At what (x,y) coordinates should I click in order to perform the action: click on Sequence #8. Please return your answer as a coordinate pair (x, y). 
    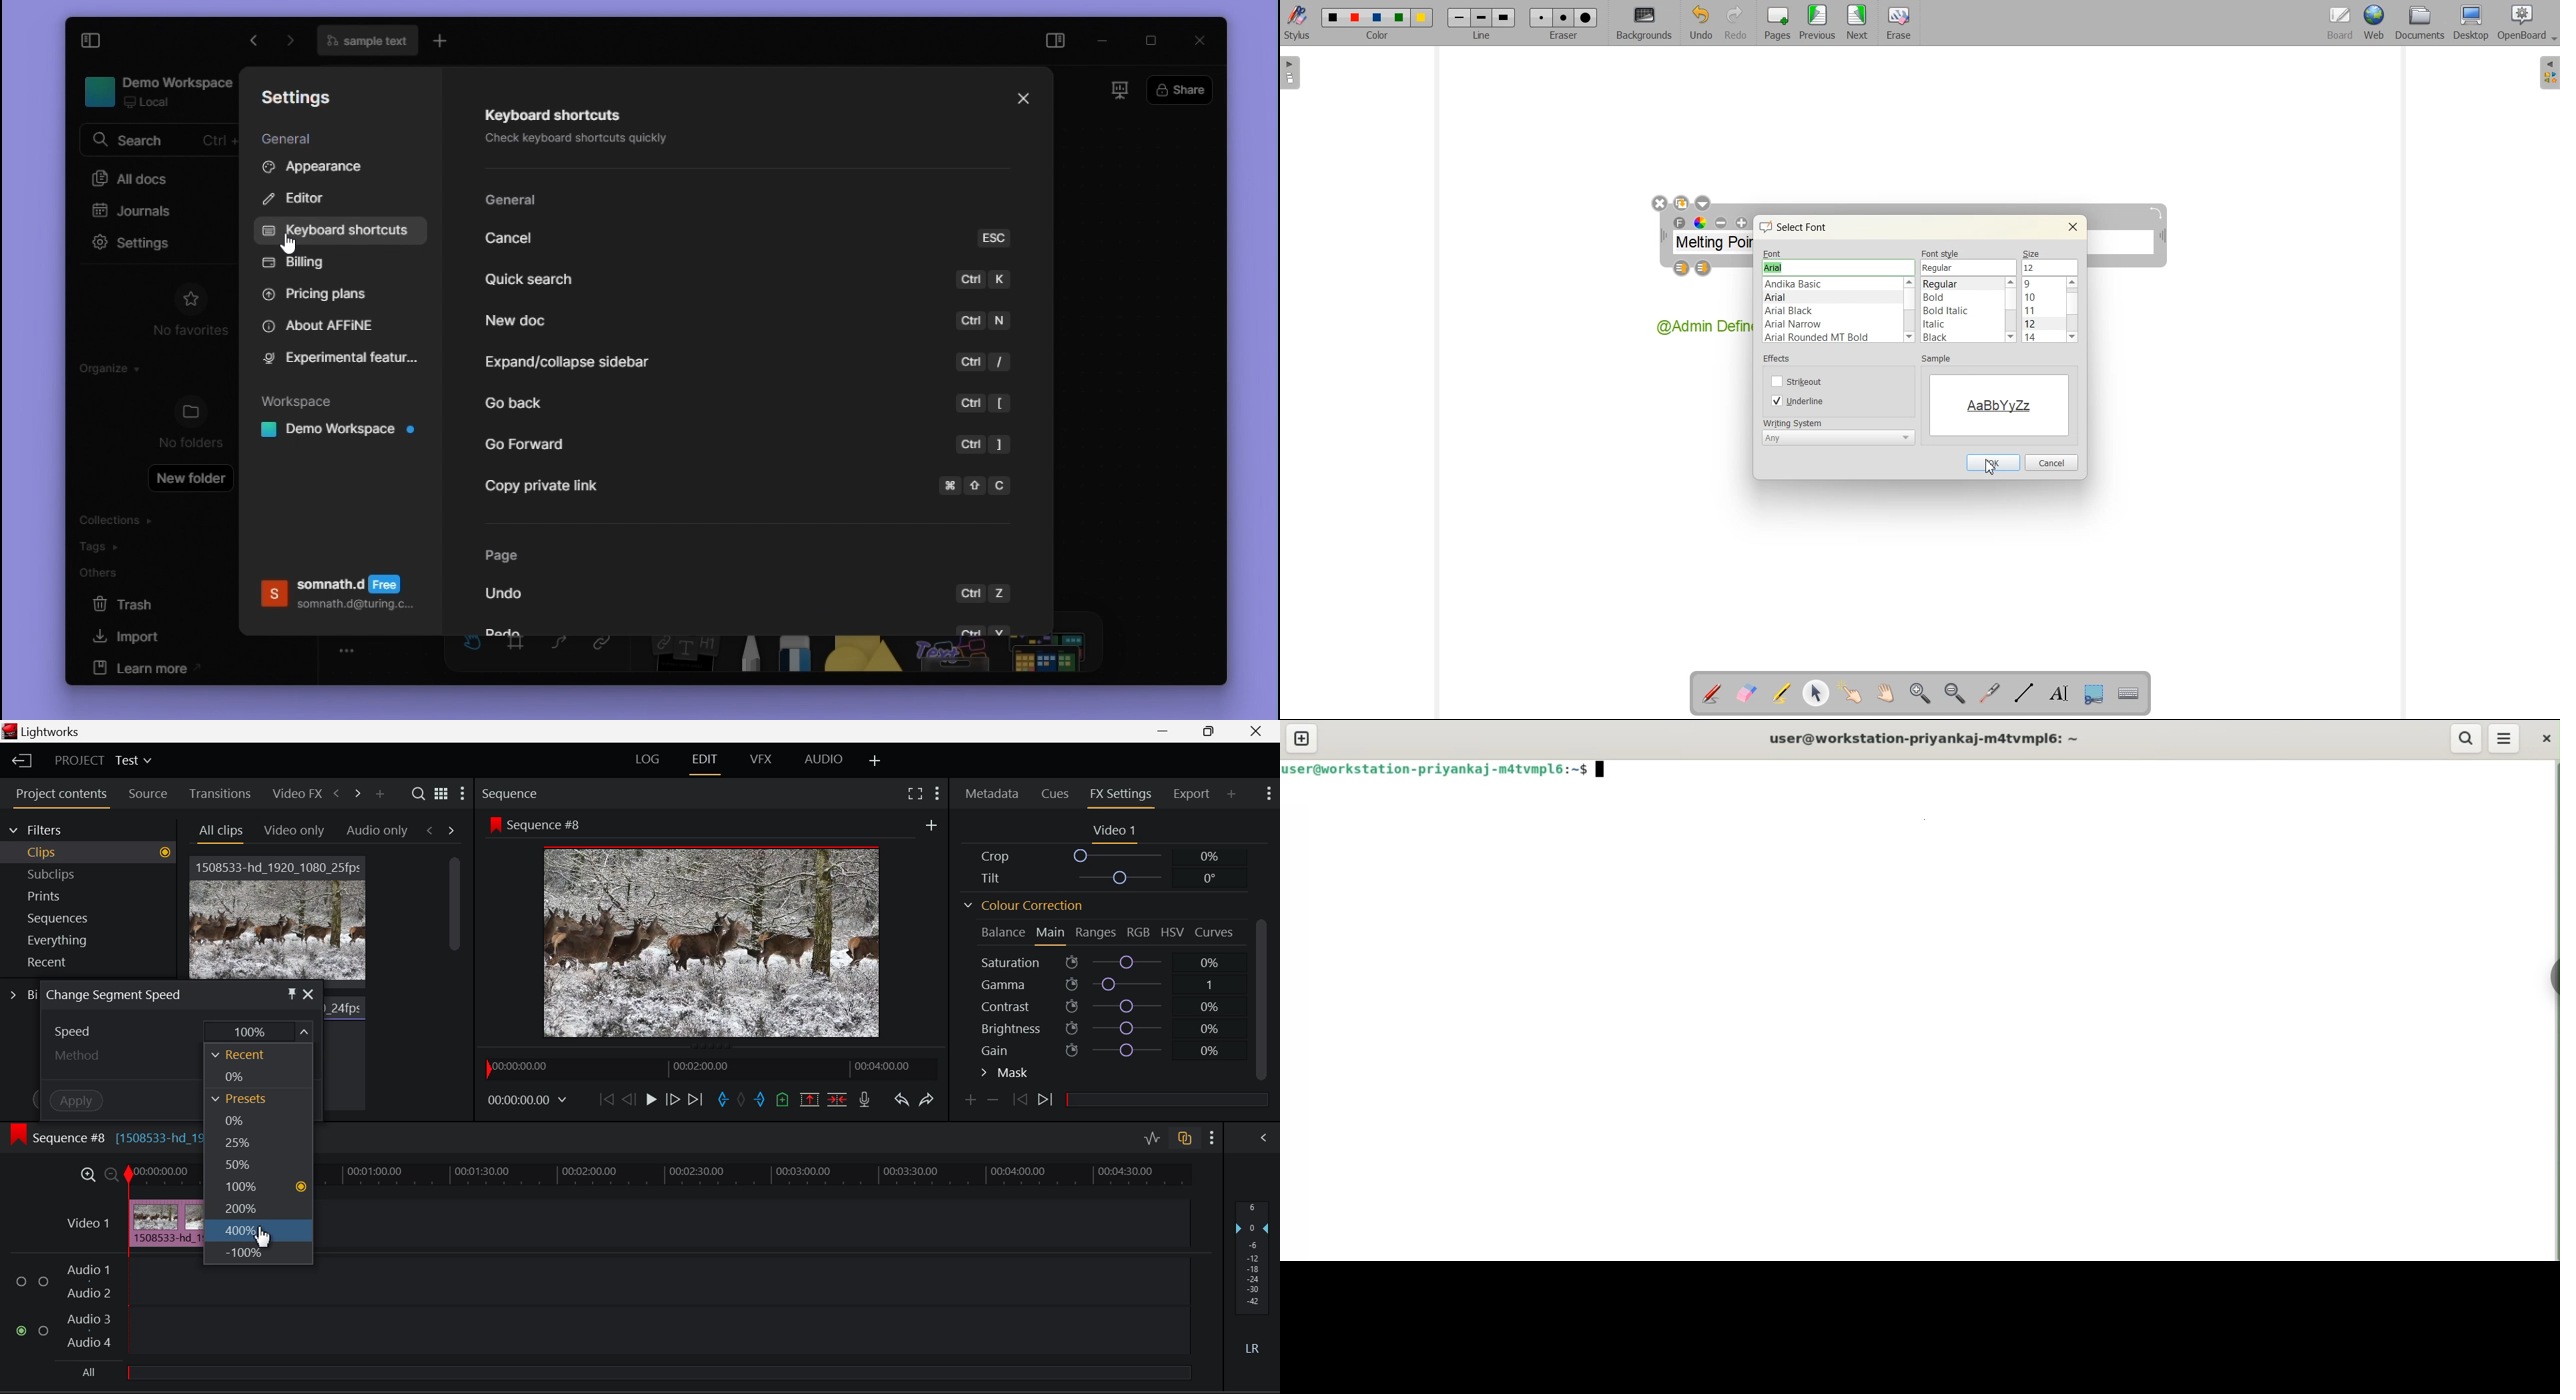
    Looking at the image, I should click on (535, 823).